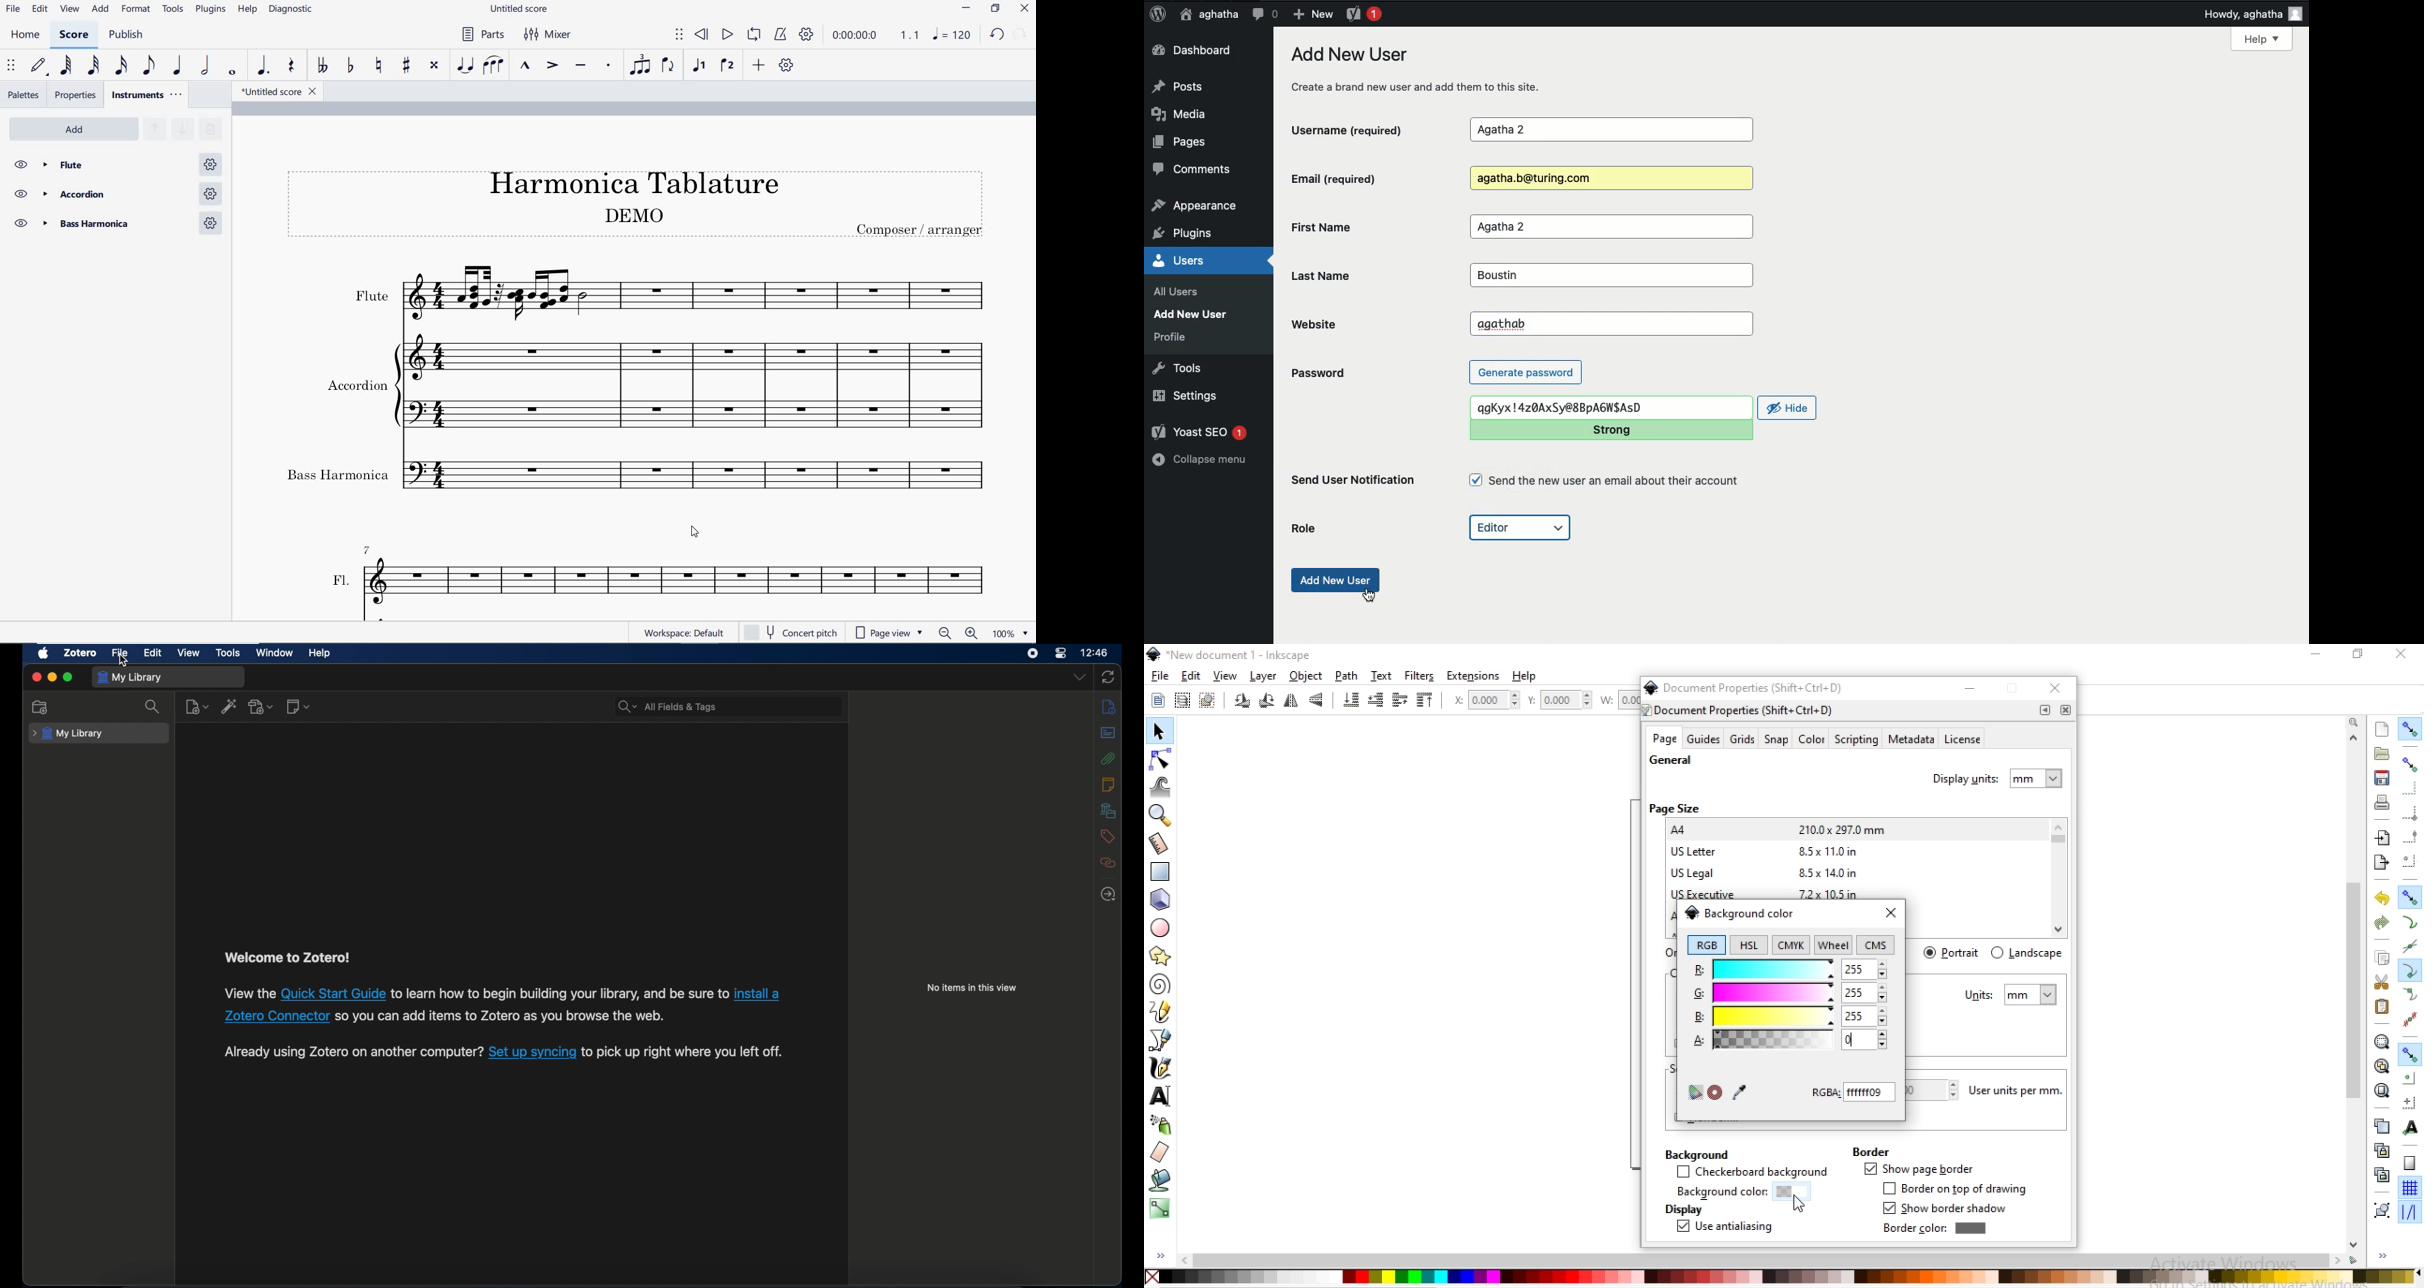  I want to click on Add, so click(79, 130).